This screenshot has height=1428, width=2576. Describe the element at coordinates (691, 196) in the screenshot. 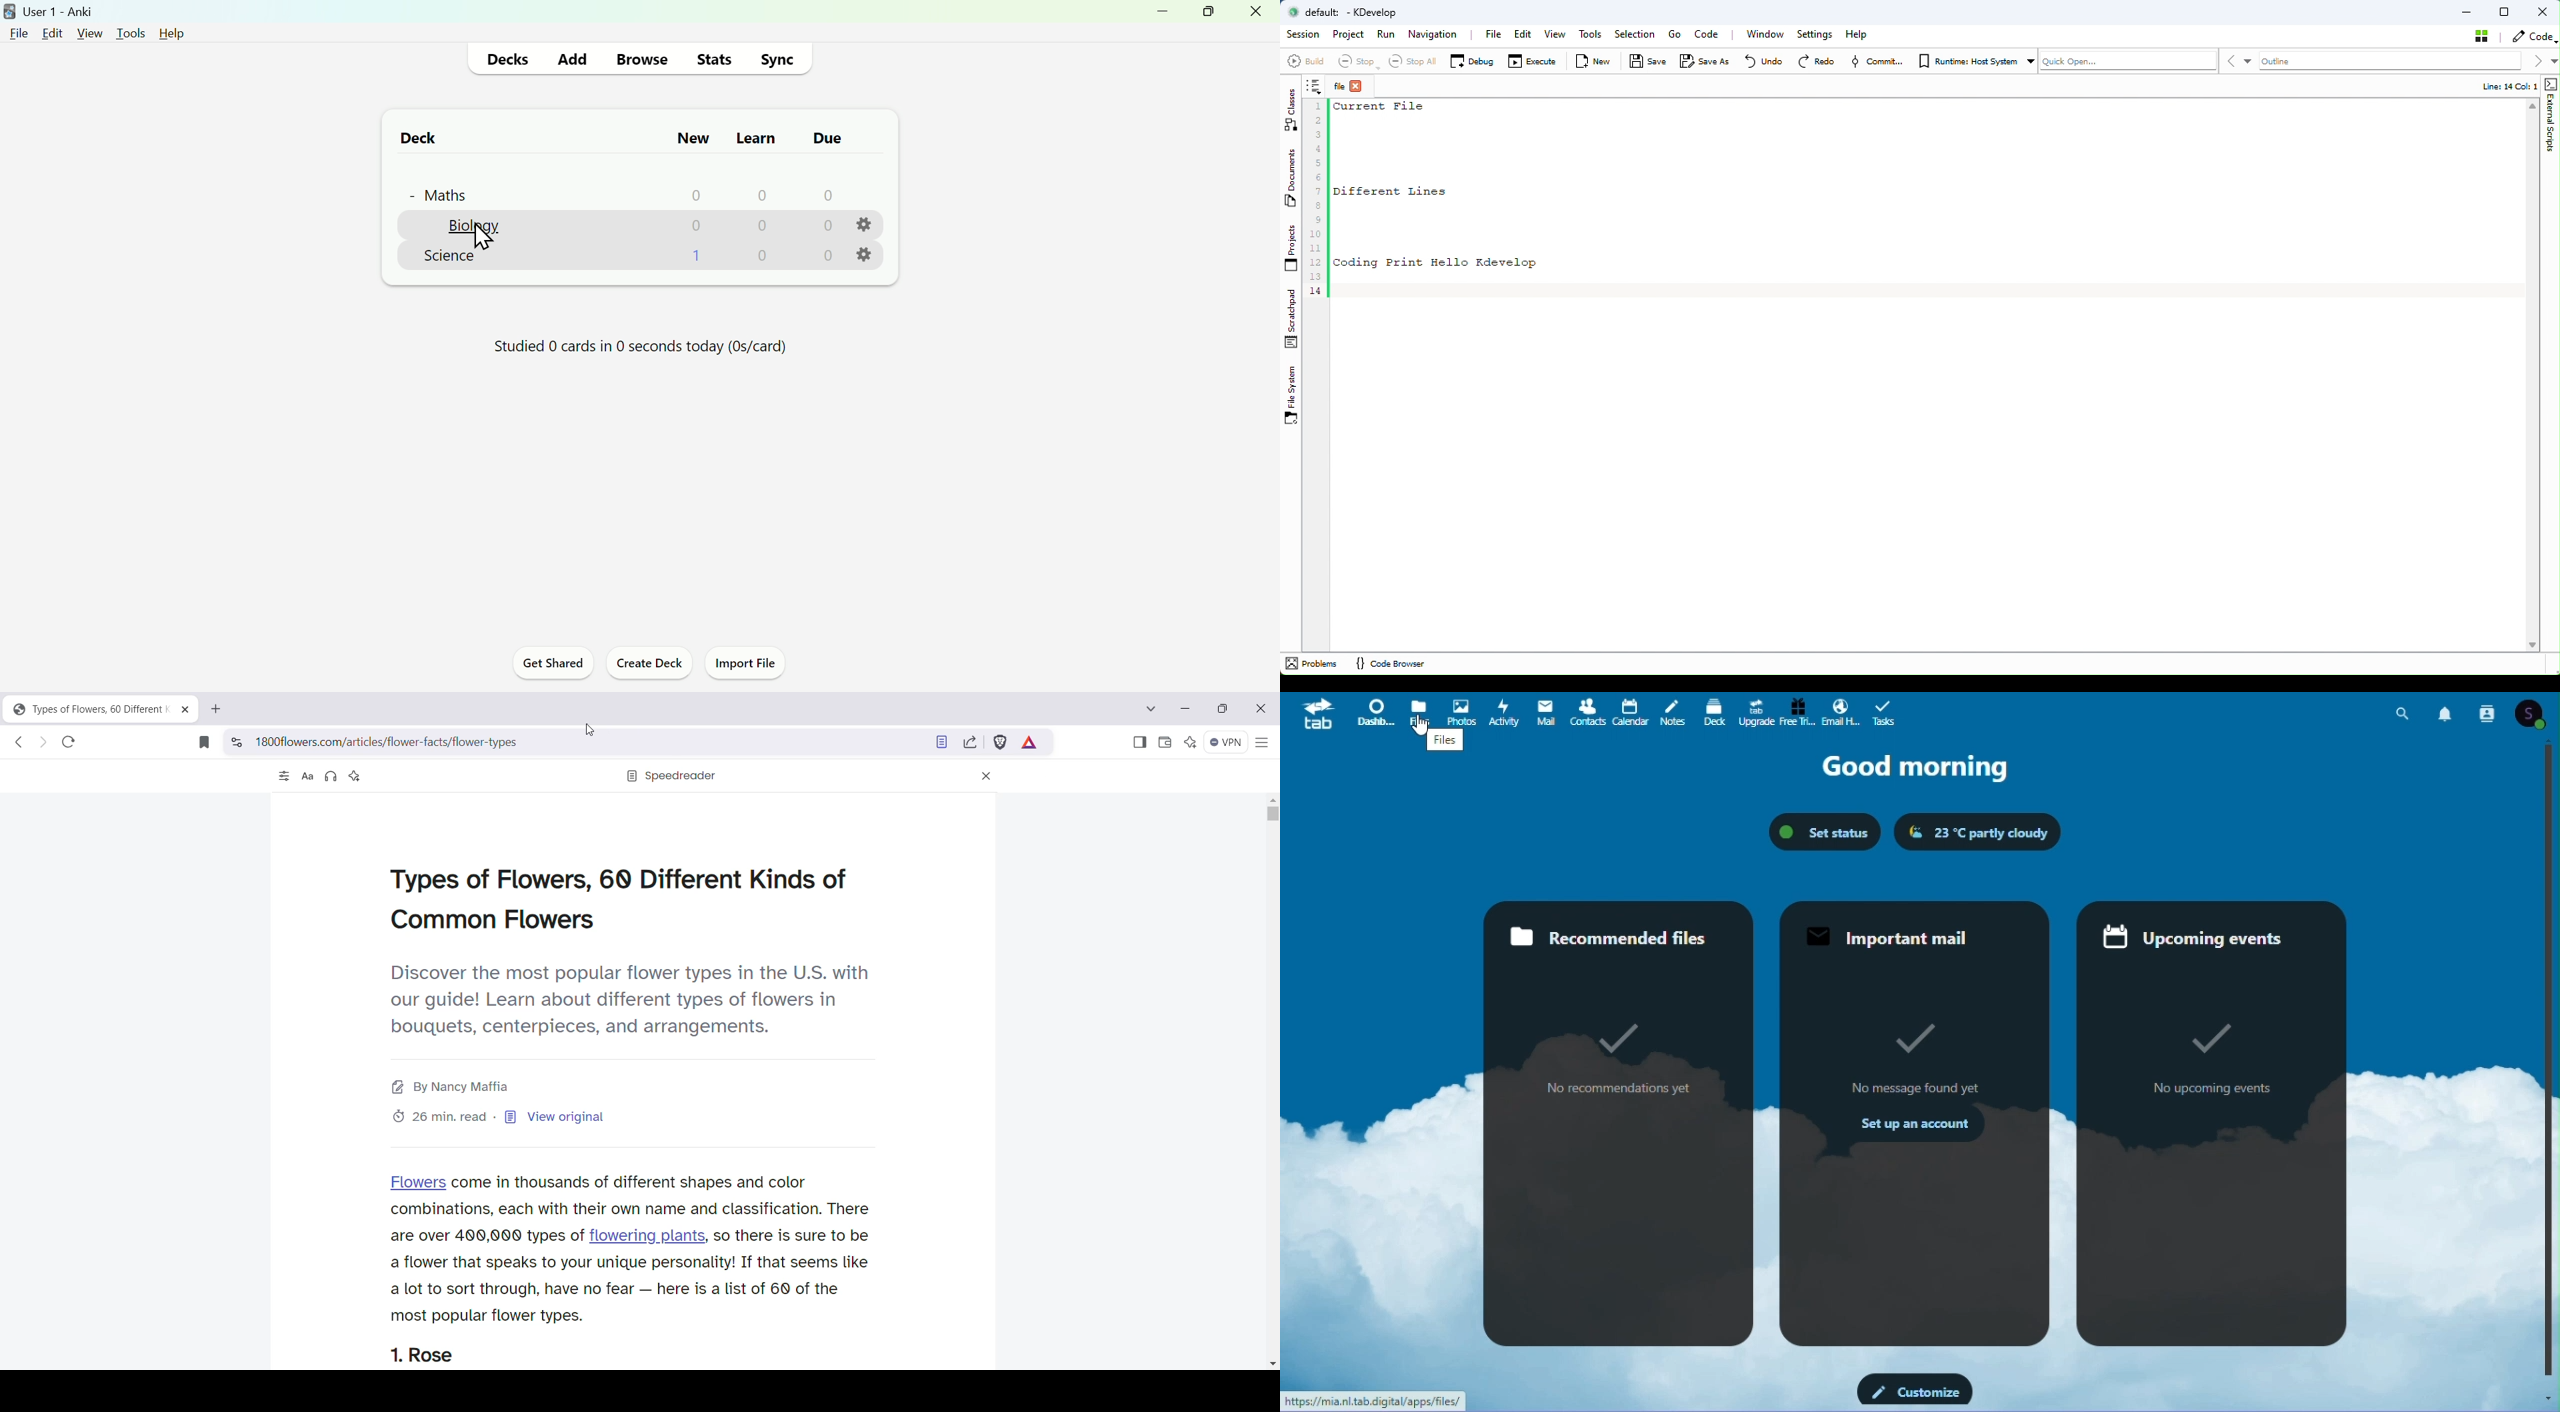

I see `0` at that location.